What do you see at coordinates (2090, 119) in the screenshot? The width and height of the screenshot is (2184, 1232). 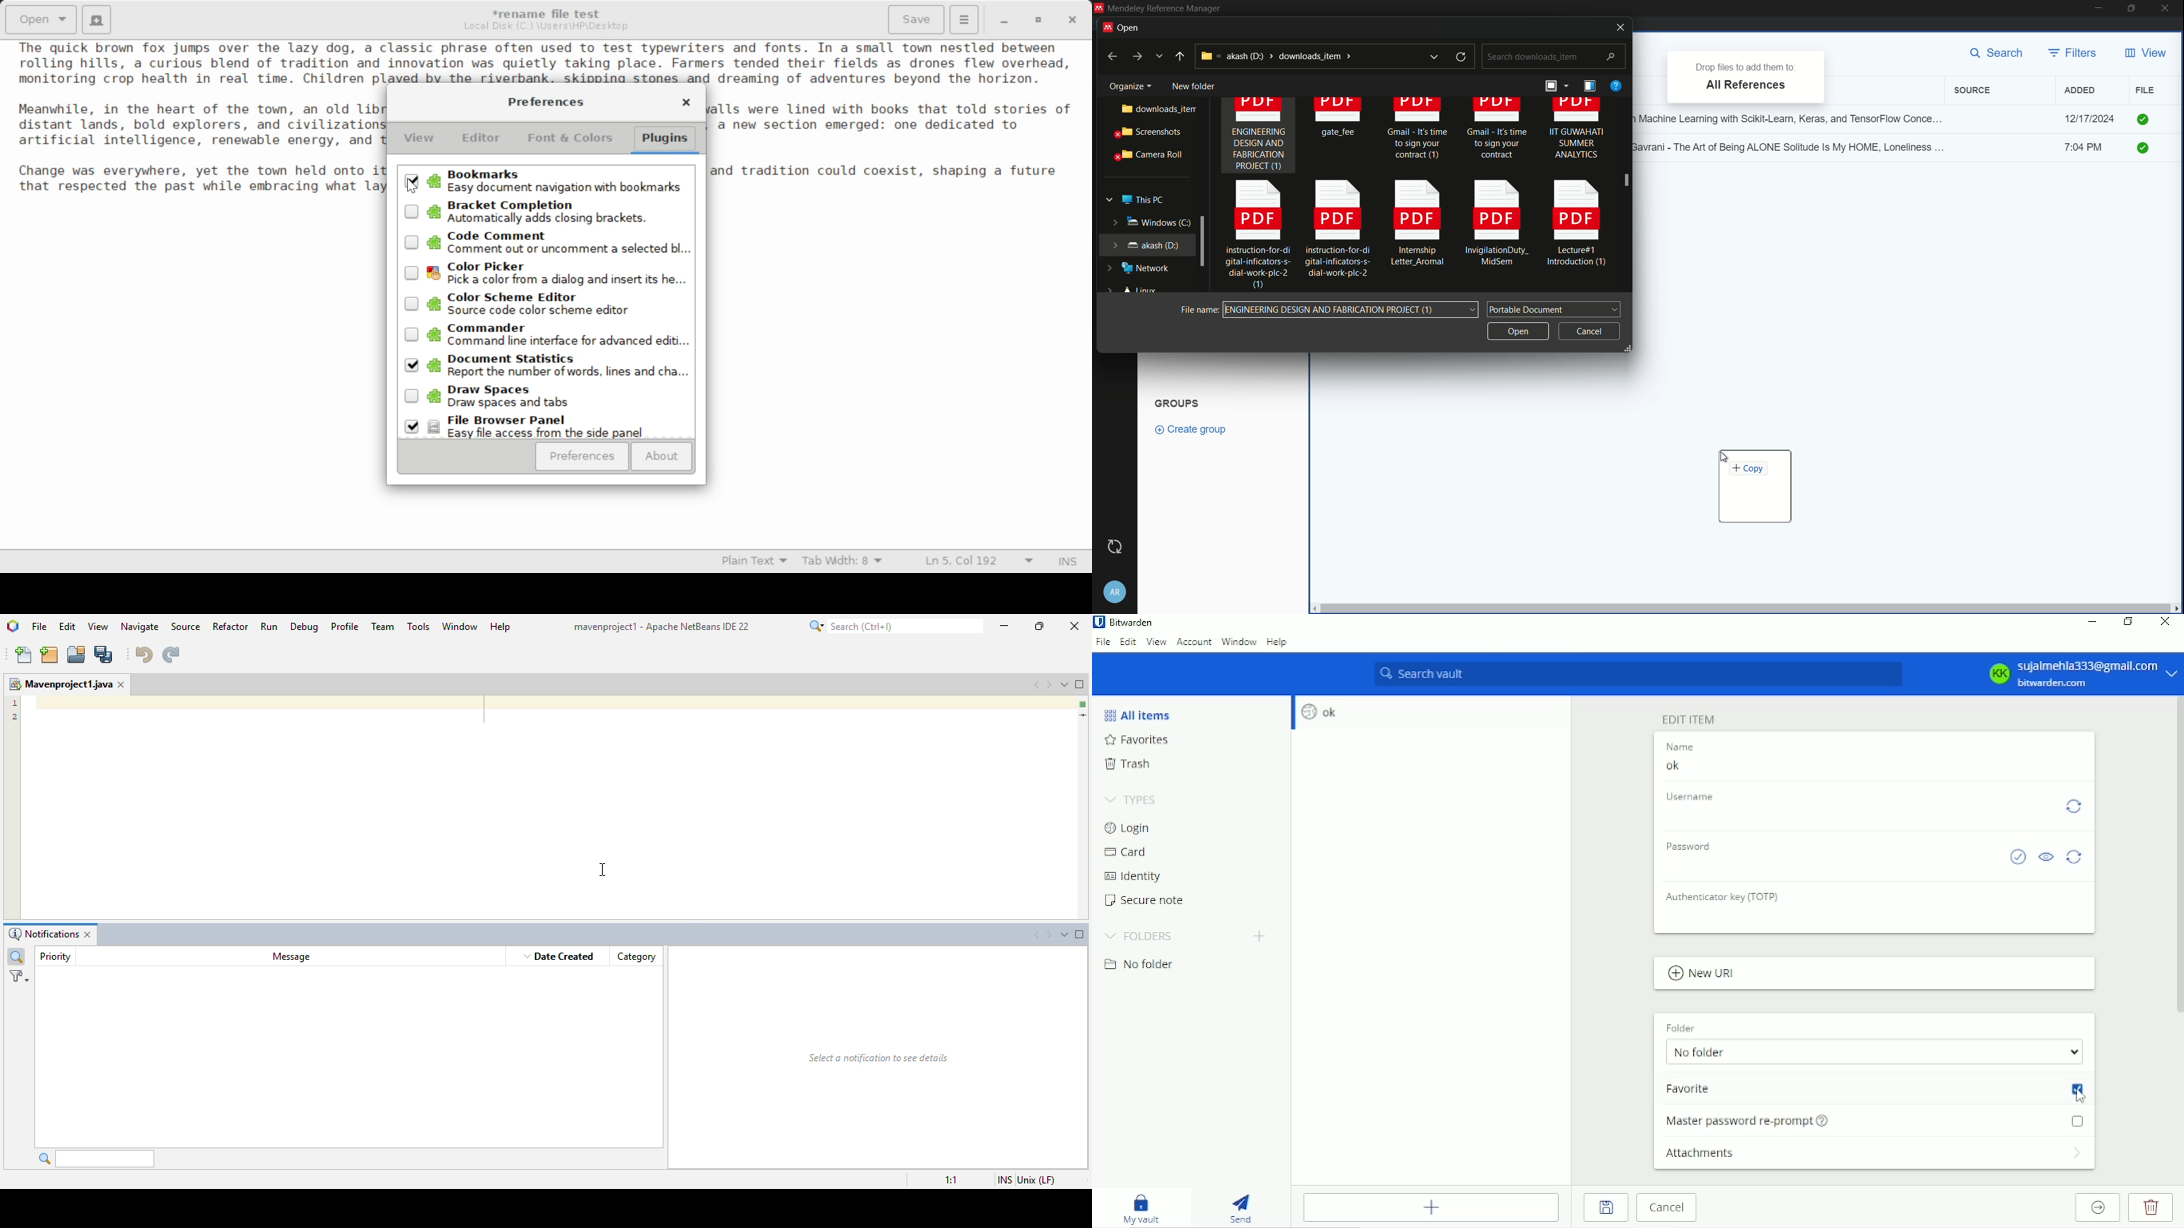 I see `12/17/2024` at bounding box center [2090, 119].